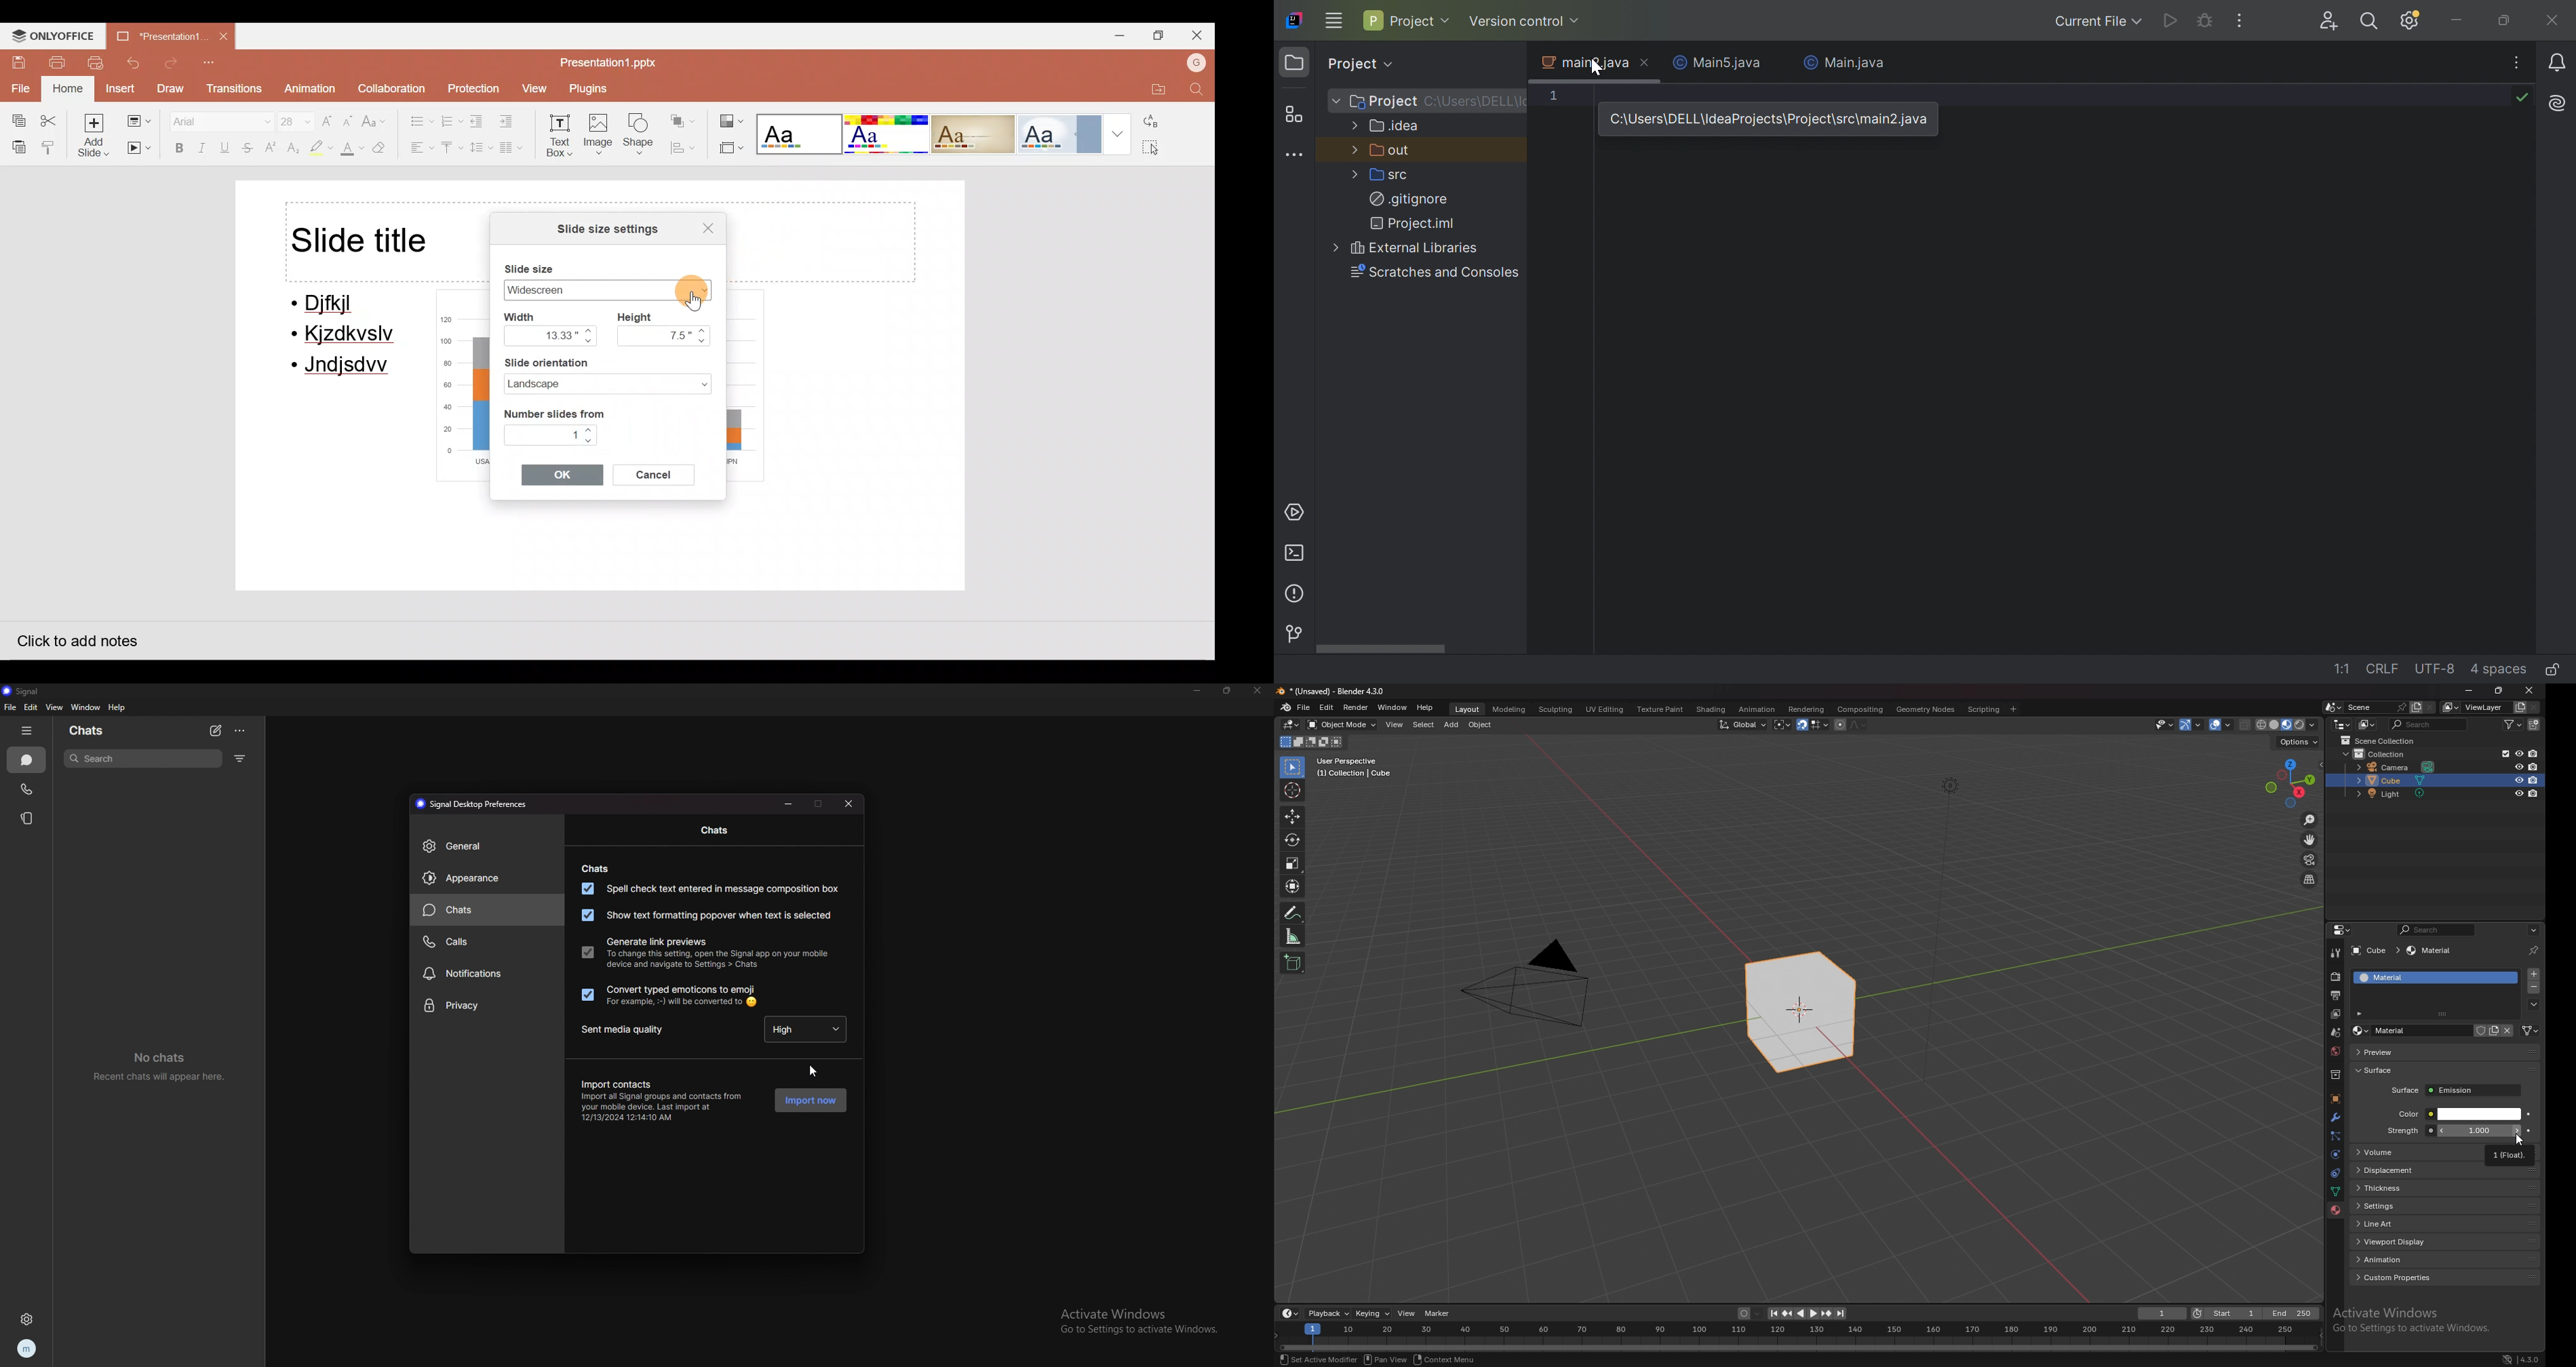 This screenshot has width=2576, height=1372. Describe the element at coordinates (1806, 1313) in the screenshot. I see `play animation` at that location.